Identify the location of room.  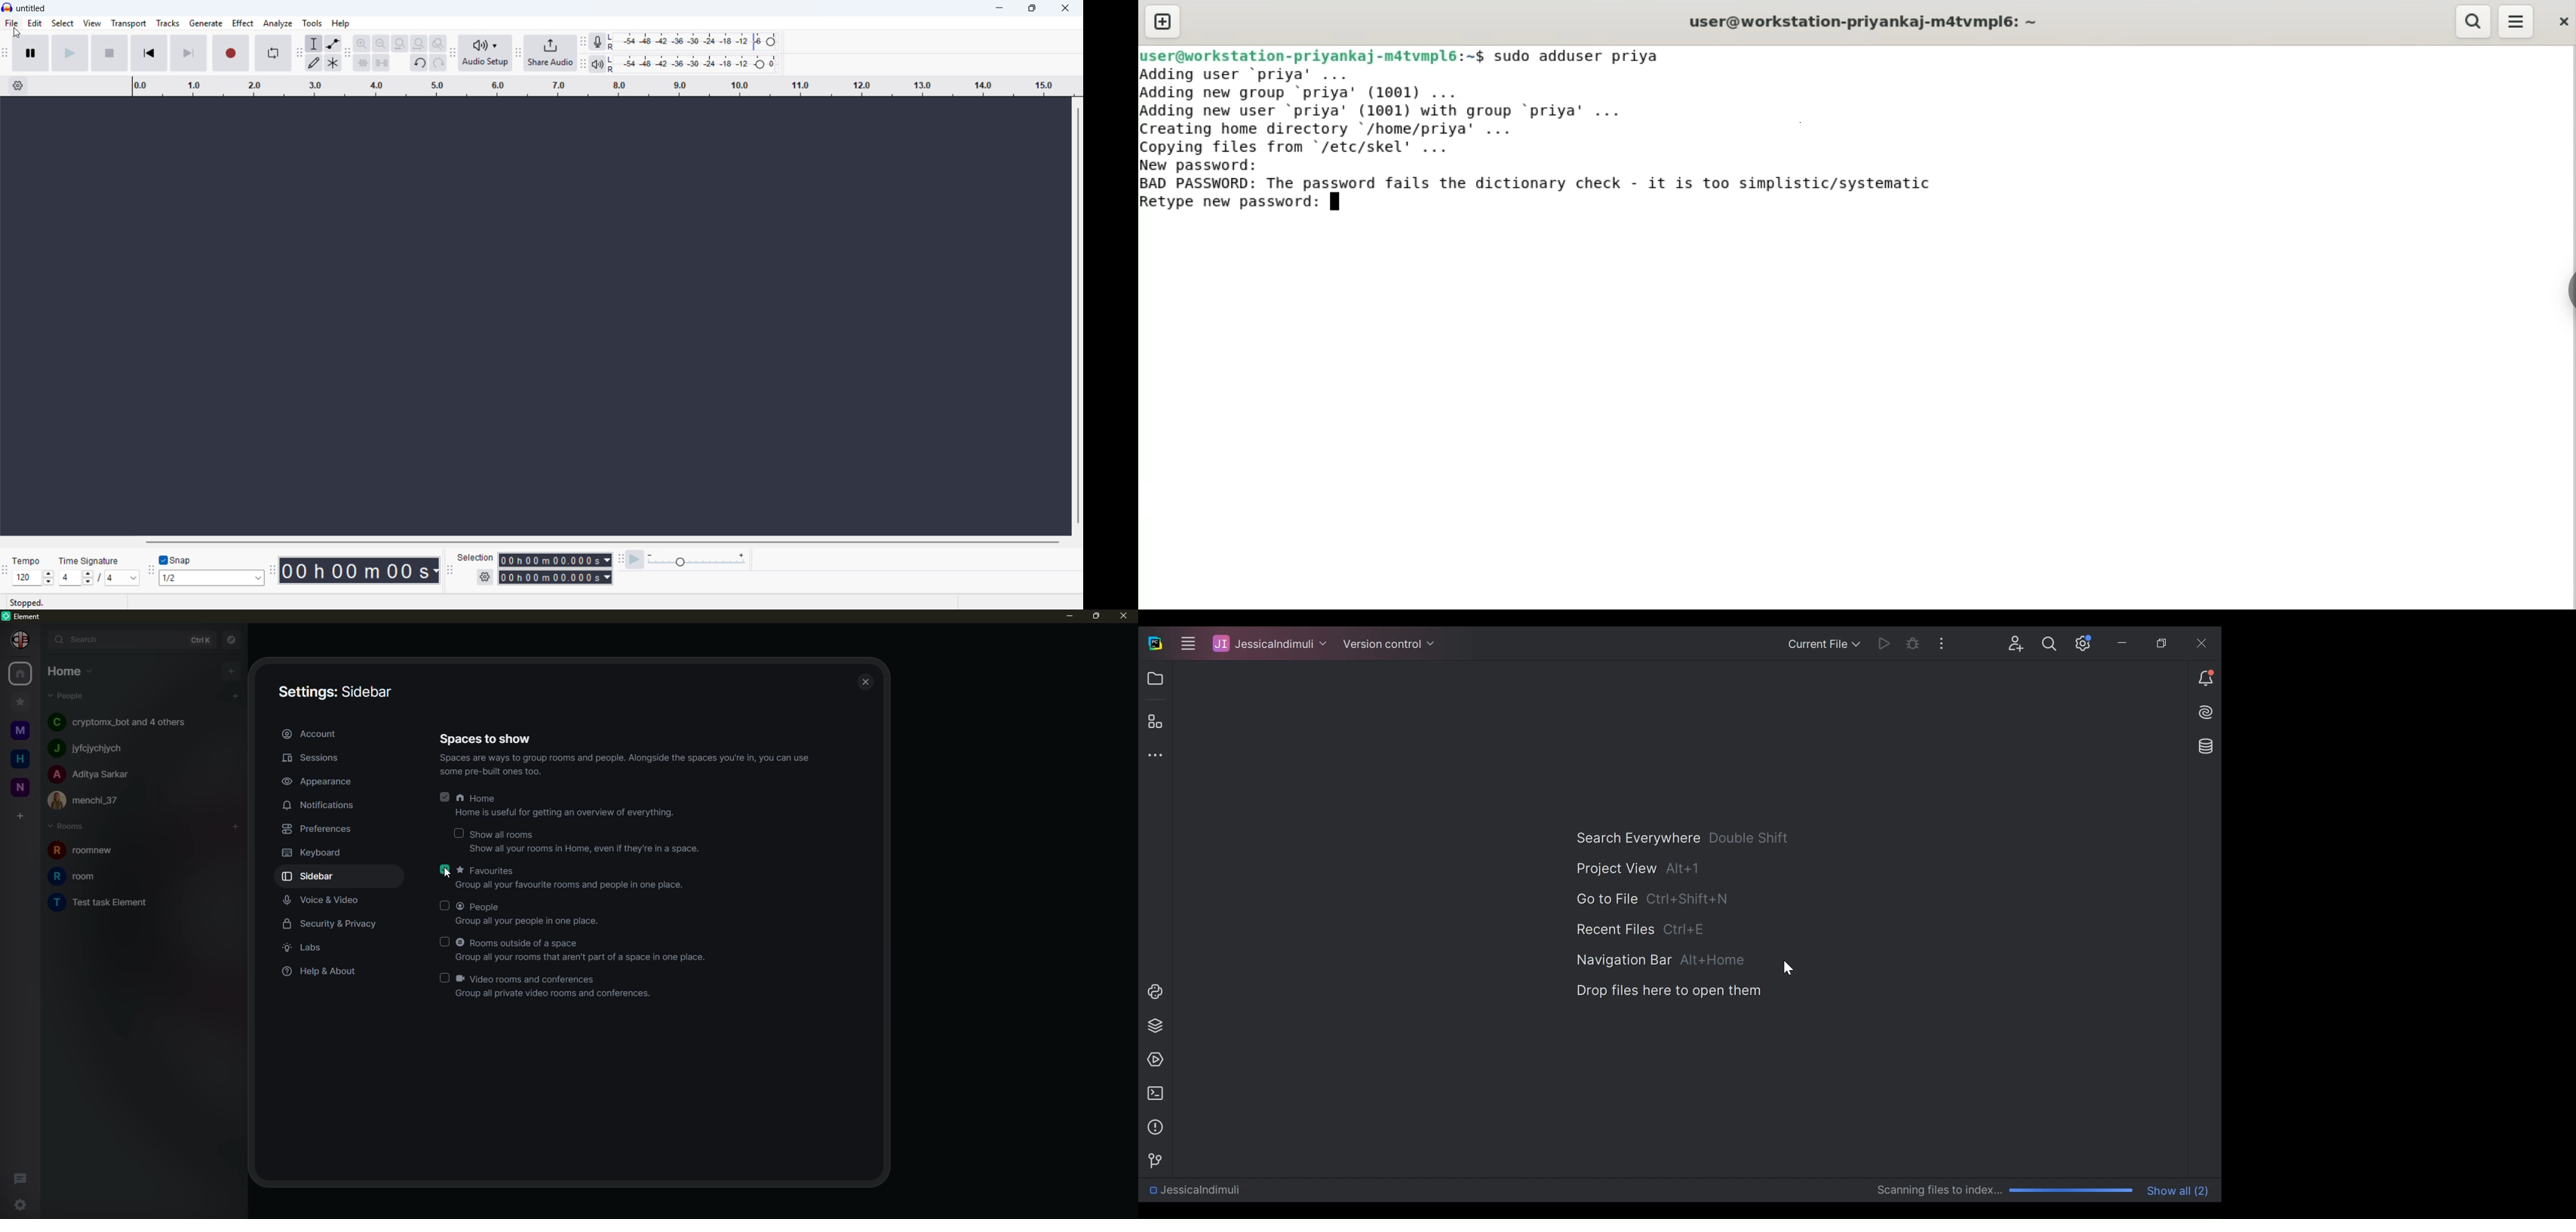
(78, 851).